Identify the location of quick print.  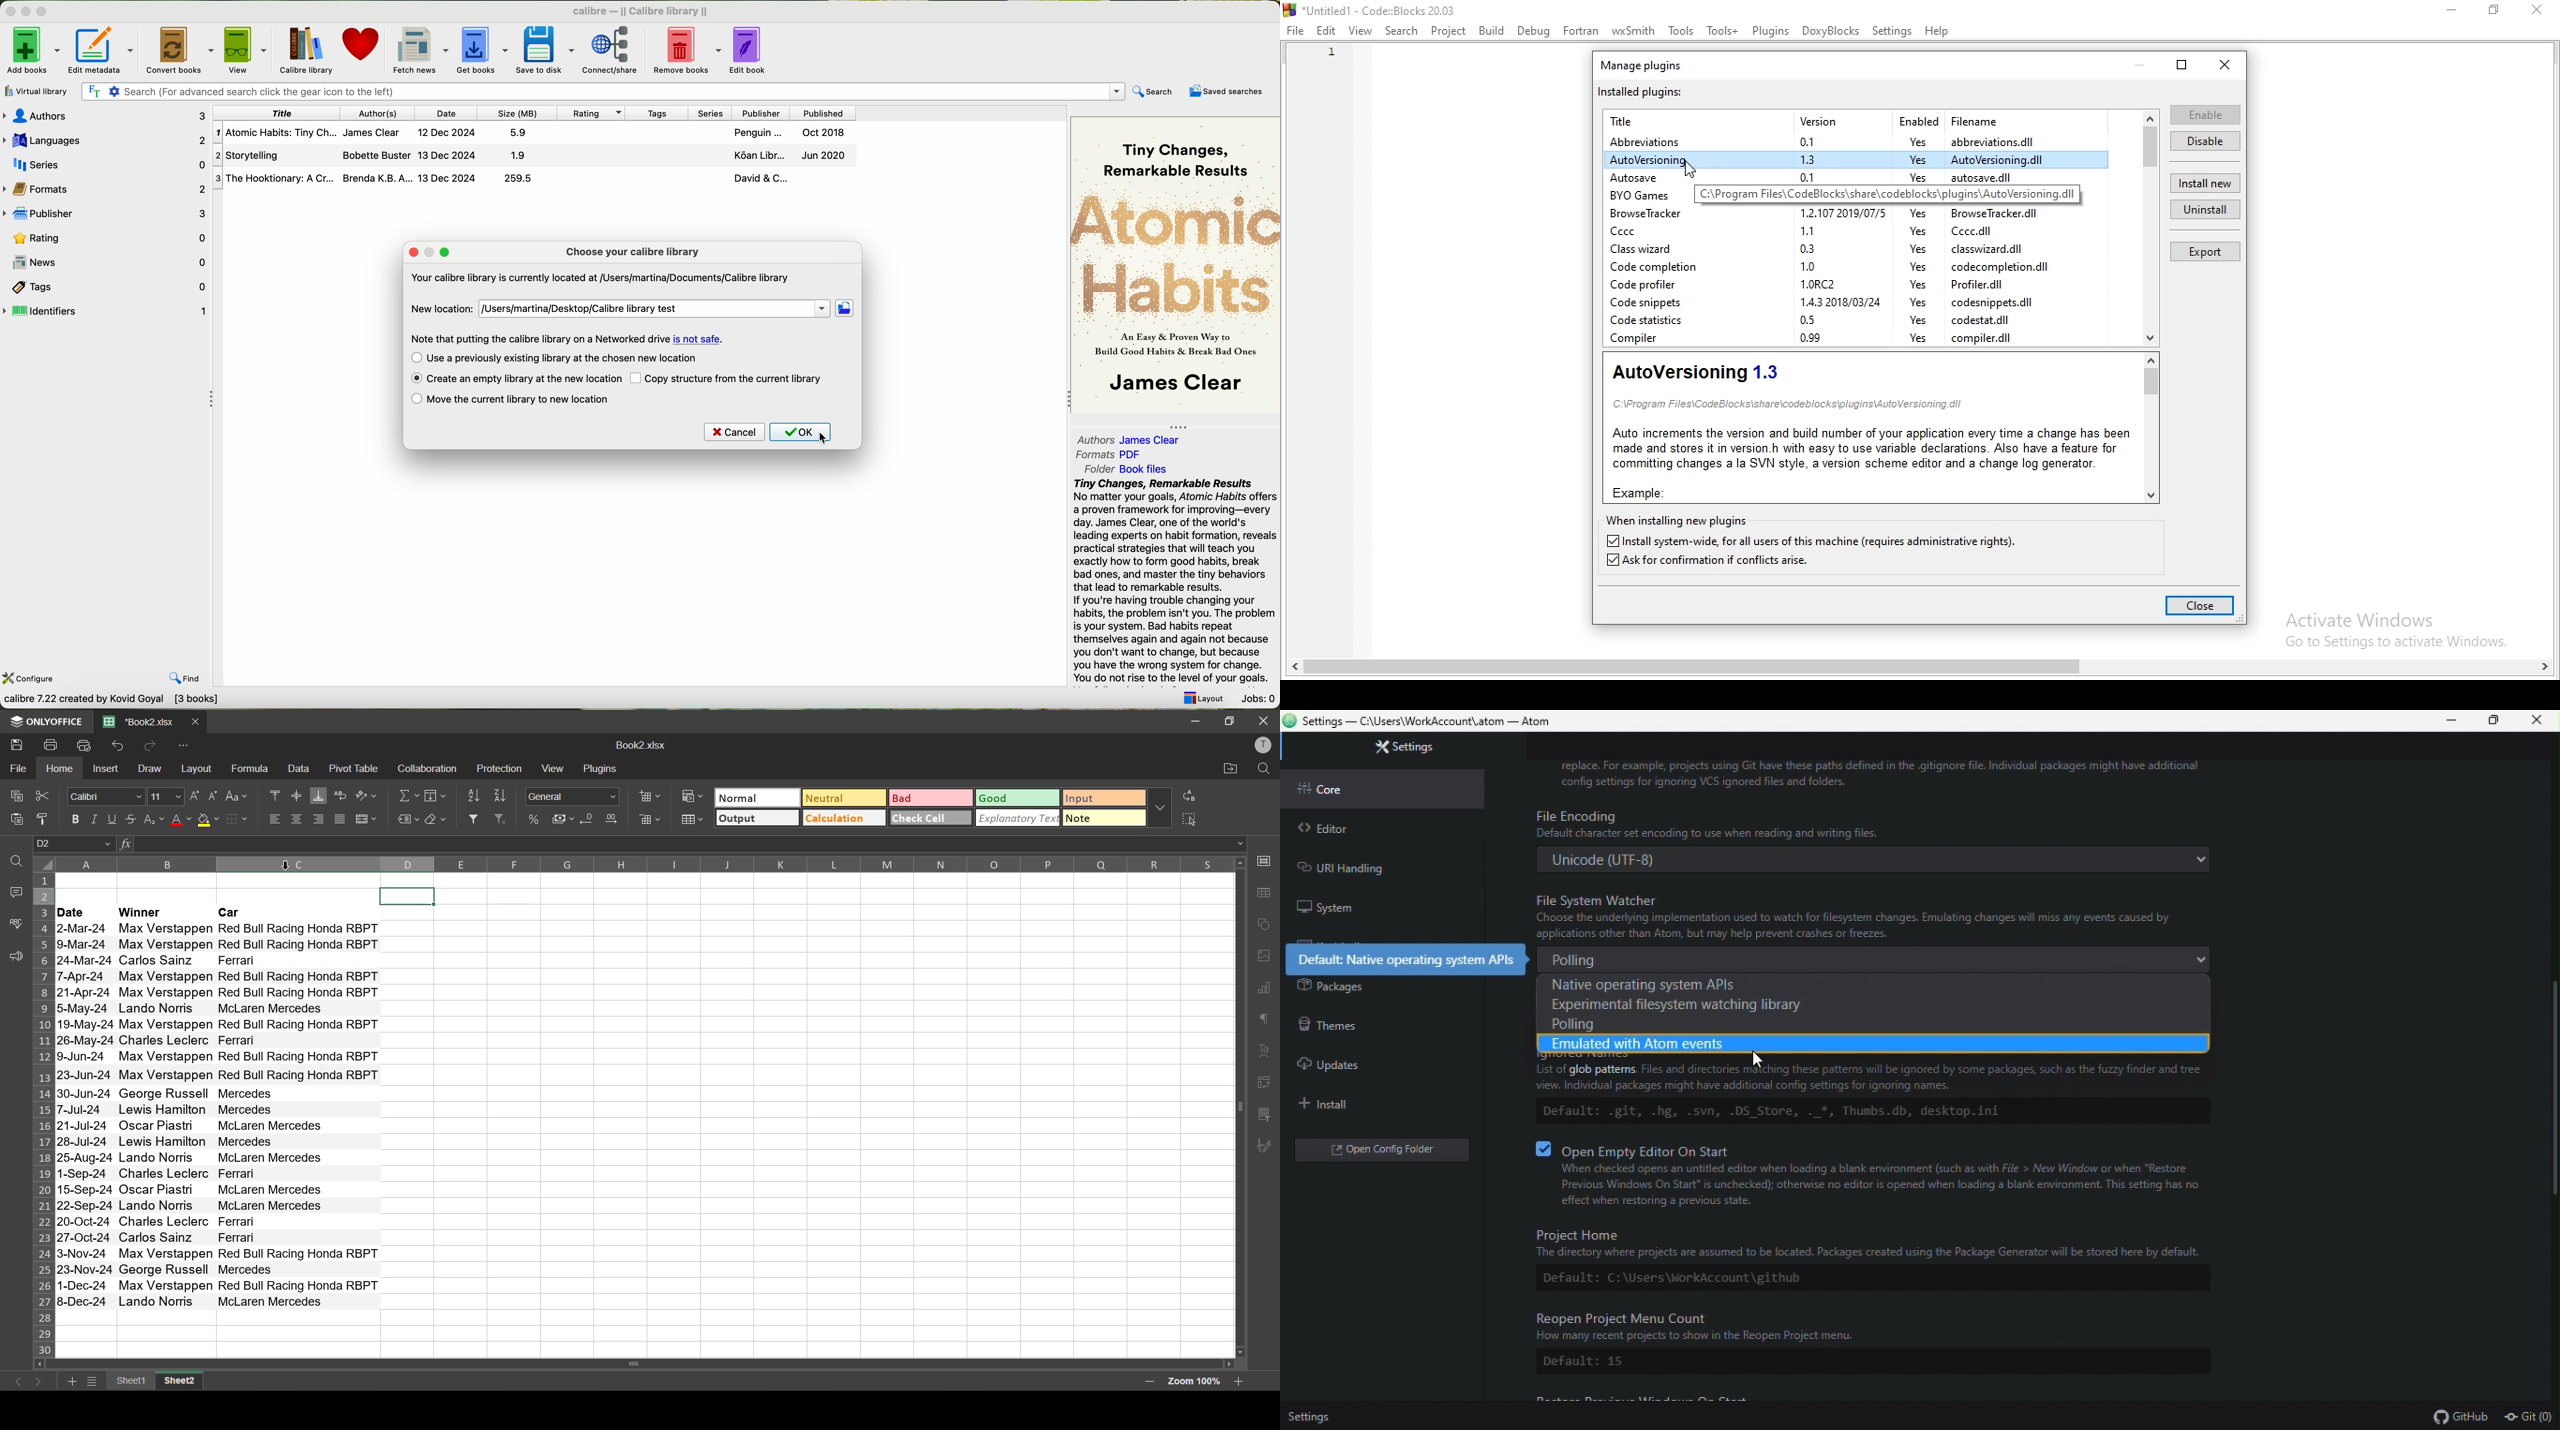
(87, 745).